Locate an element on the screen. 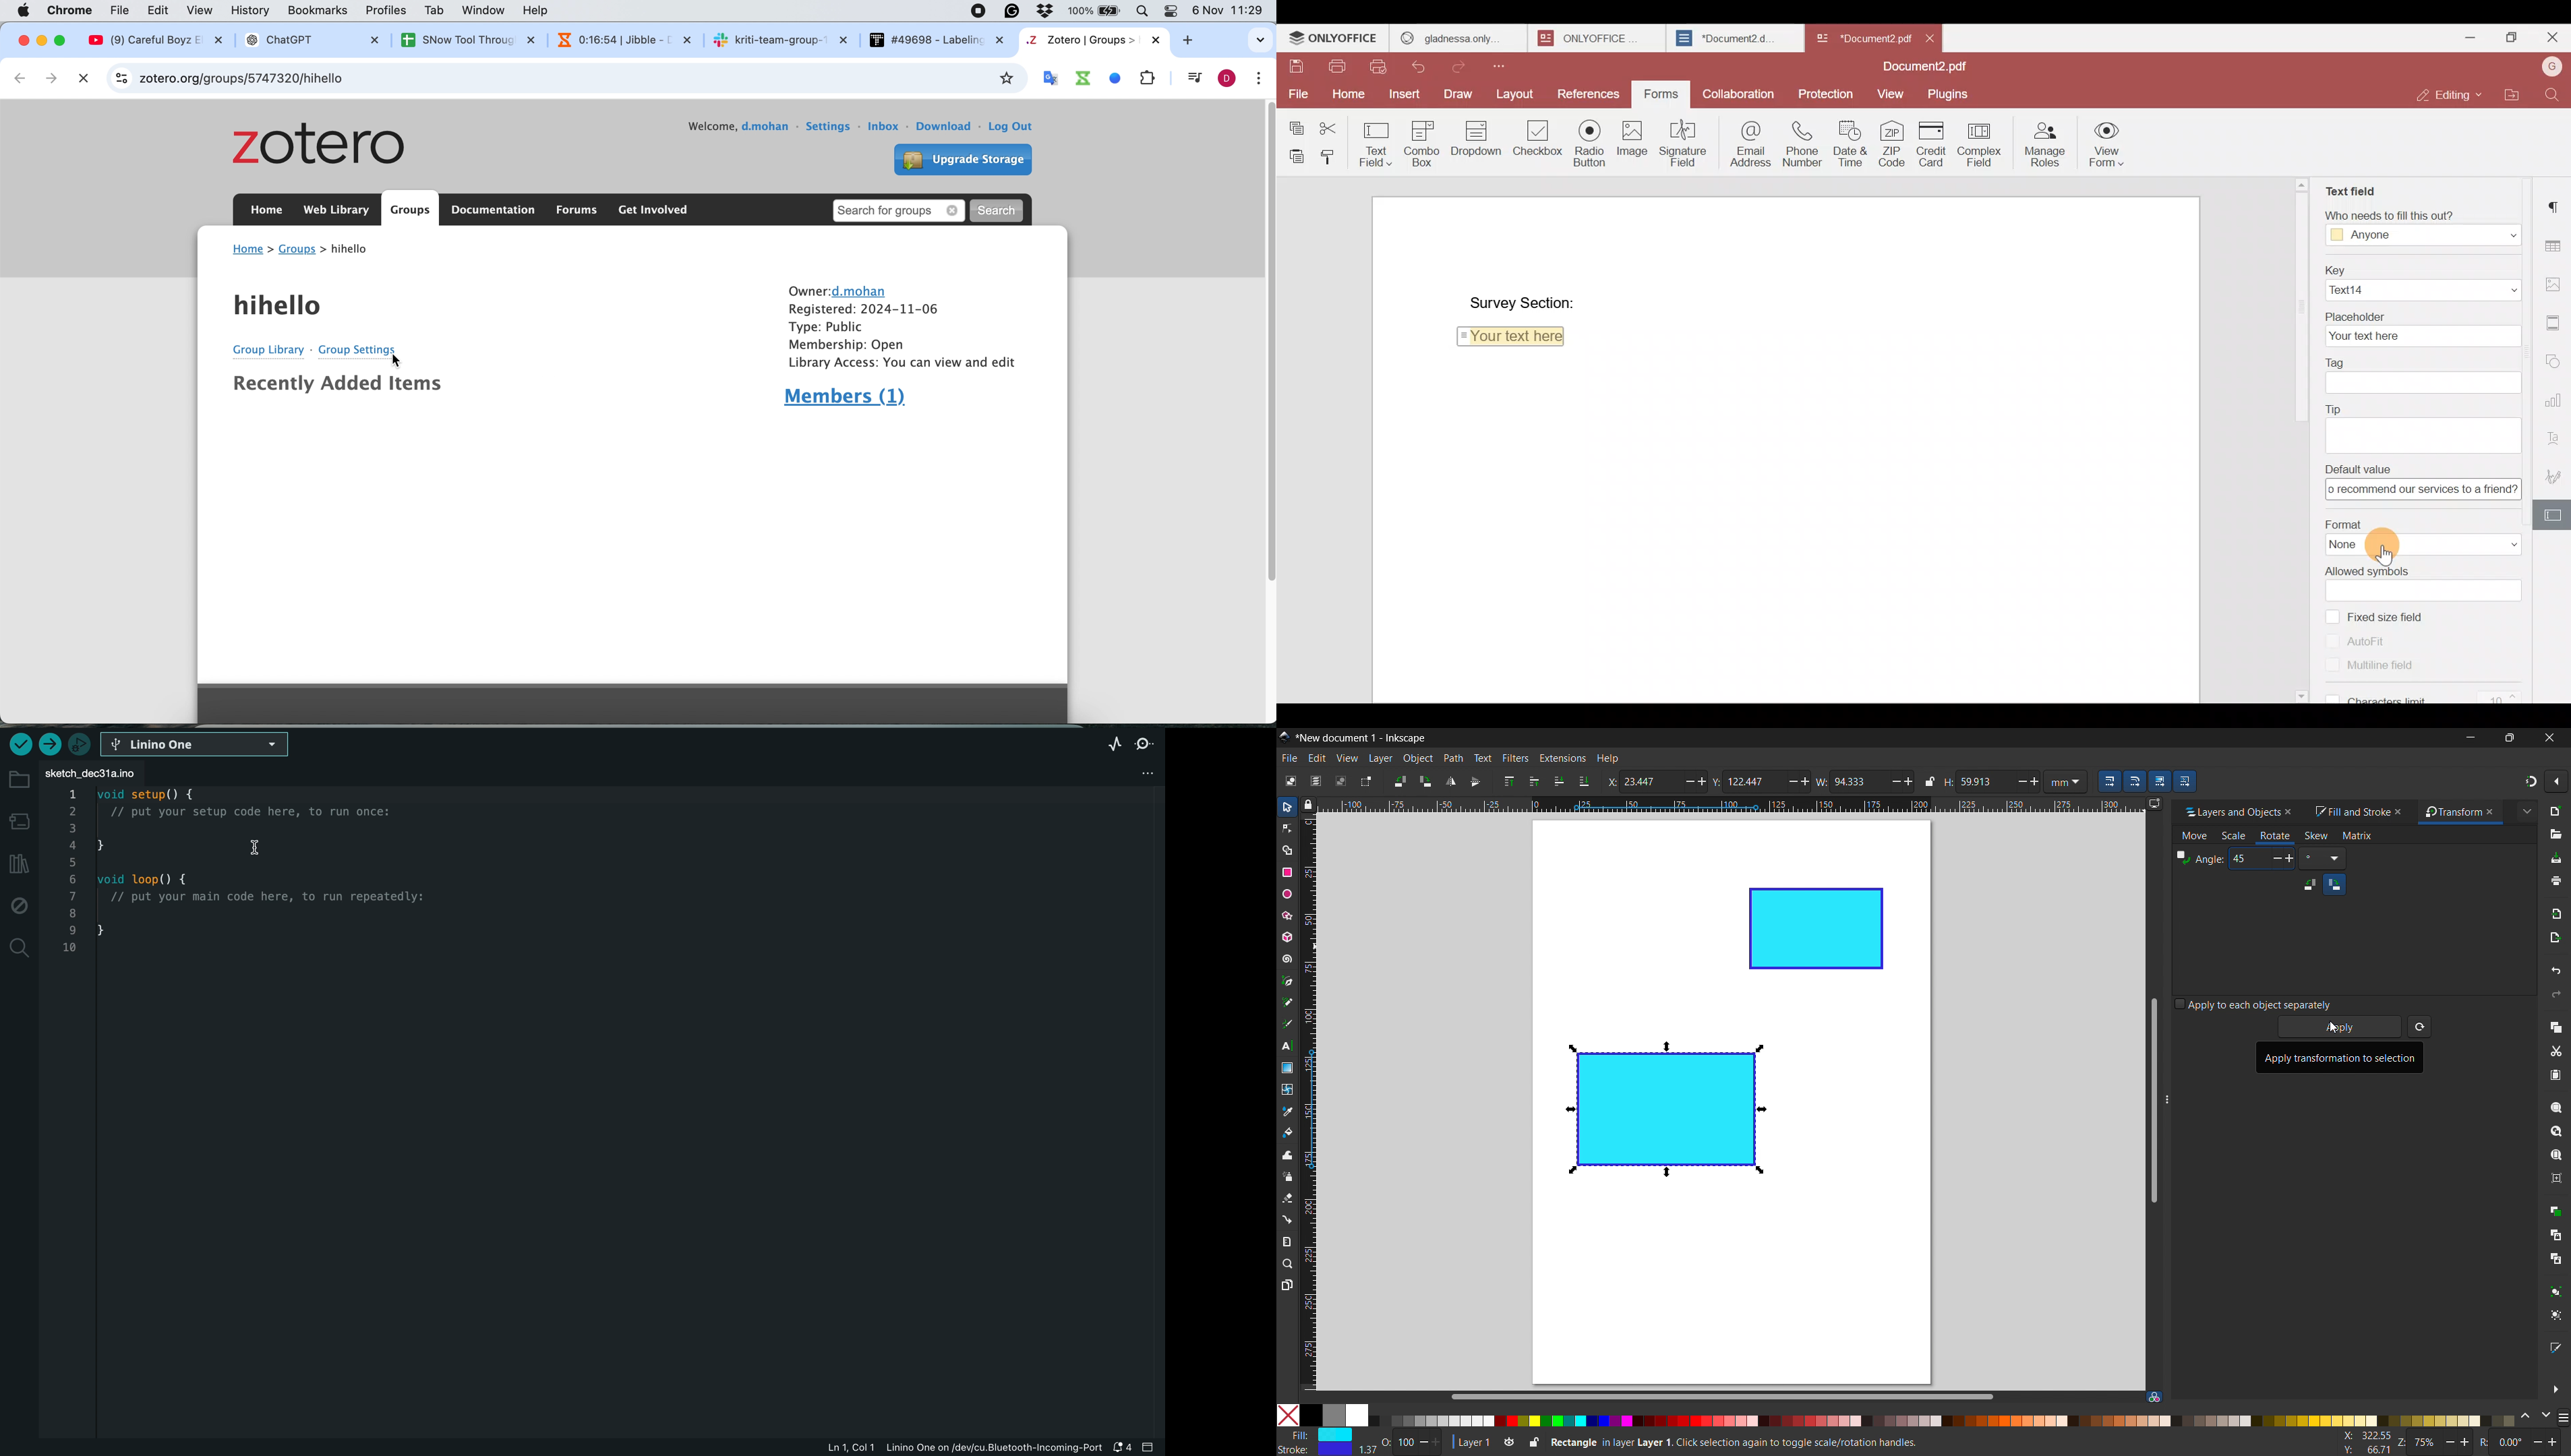  Find is located at coordinates (2555, 95).